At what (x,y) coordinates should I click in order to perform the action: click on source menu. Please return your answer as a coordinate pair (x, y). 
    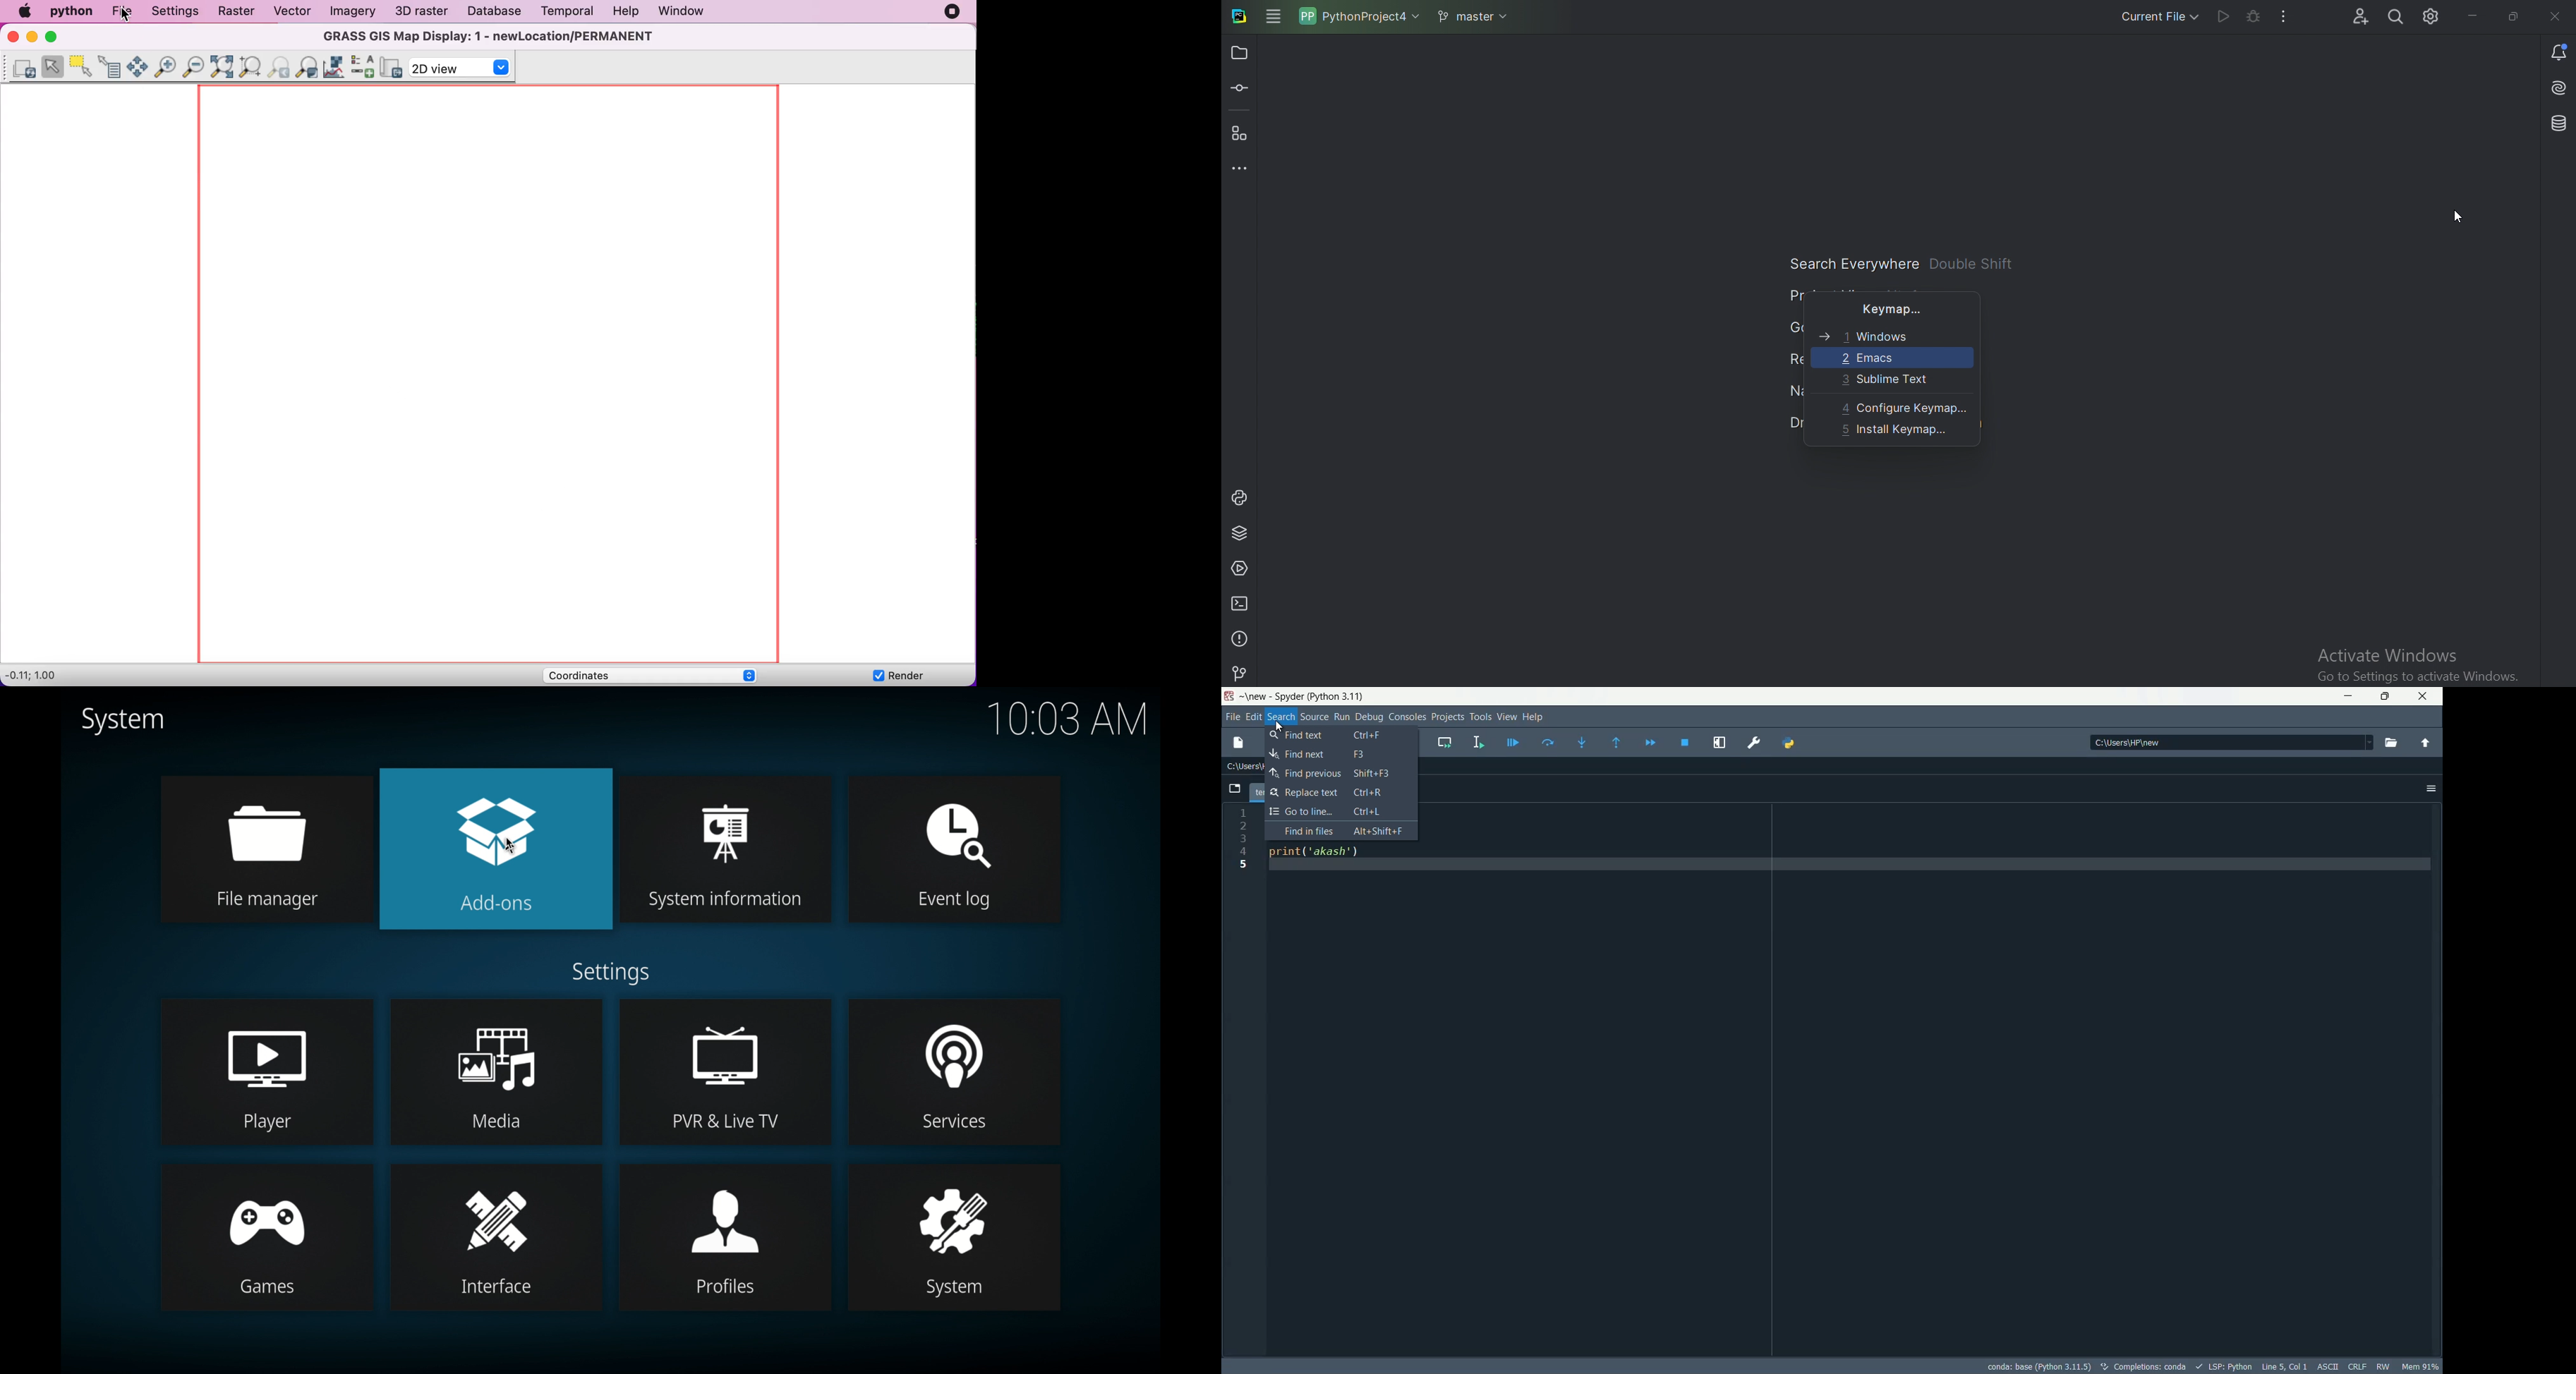
    Looking at the image, I should click on (1314, 718).